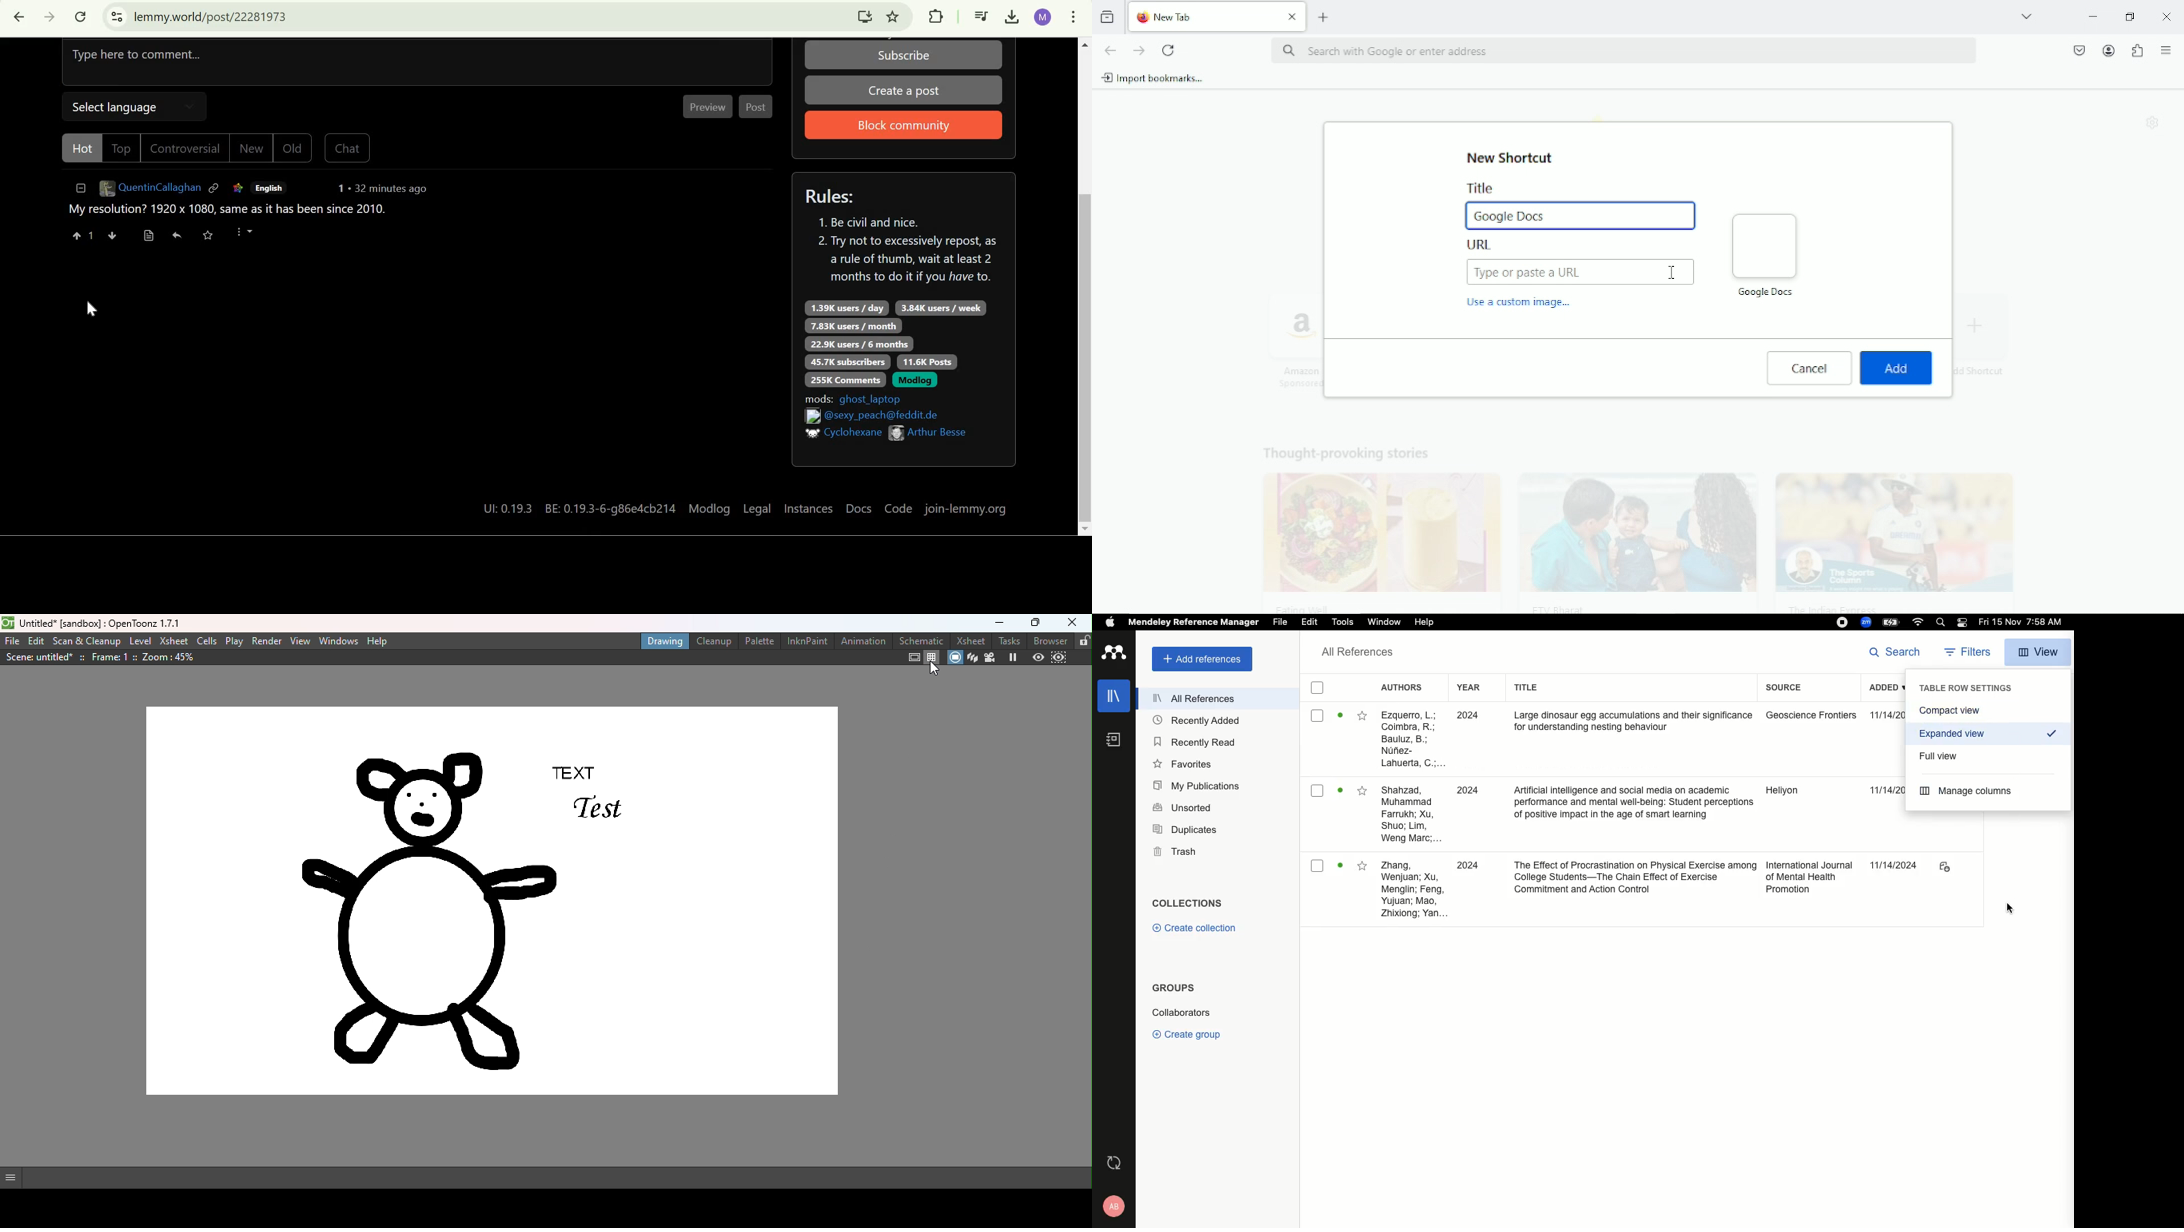 This screenshot has height=1232, width=2184. Describe the element at coordinates (1084, 286) in the screenshot. I see `Scrollbar` at that location.